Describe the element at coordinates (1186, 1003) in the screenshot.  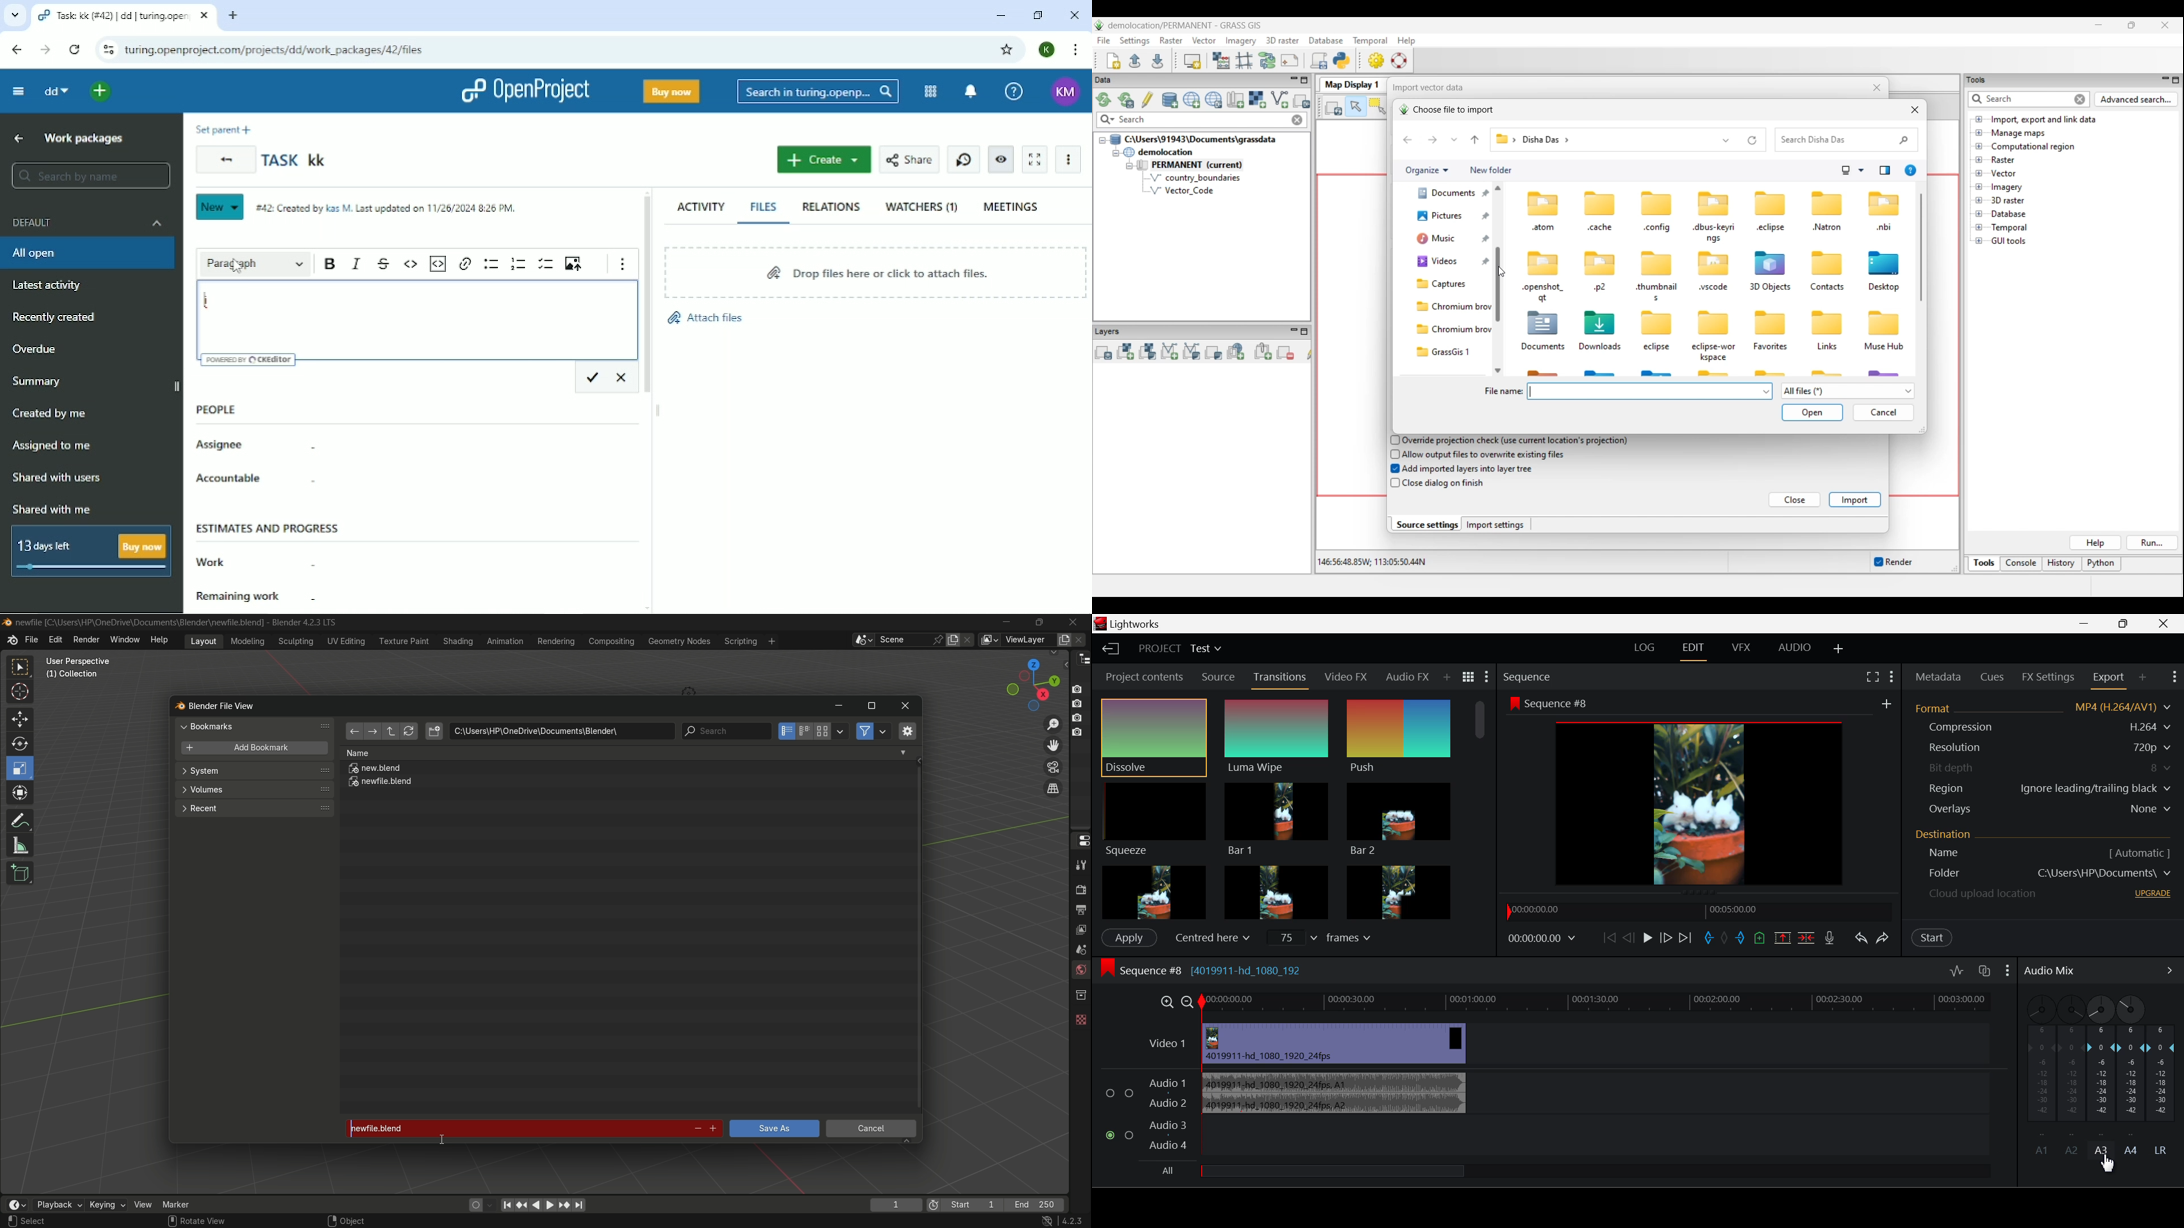
I see `Timeline Zoom Out` at that location.